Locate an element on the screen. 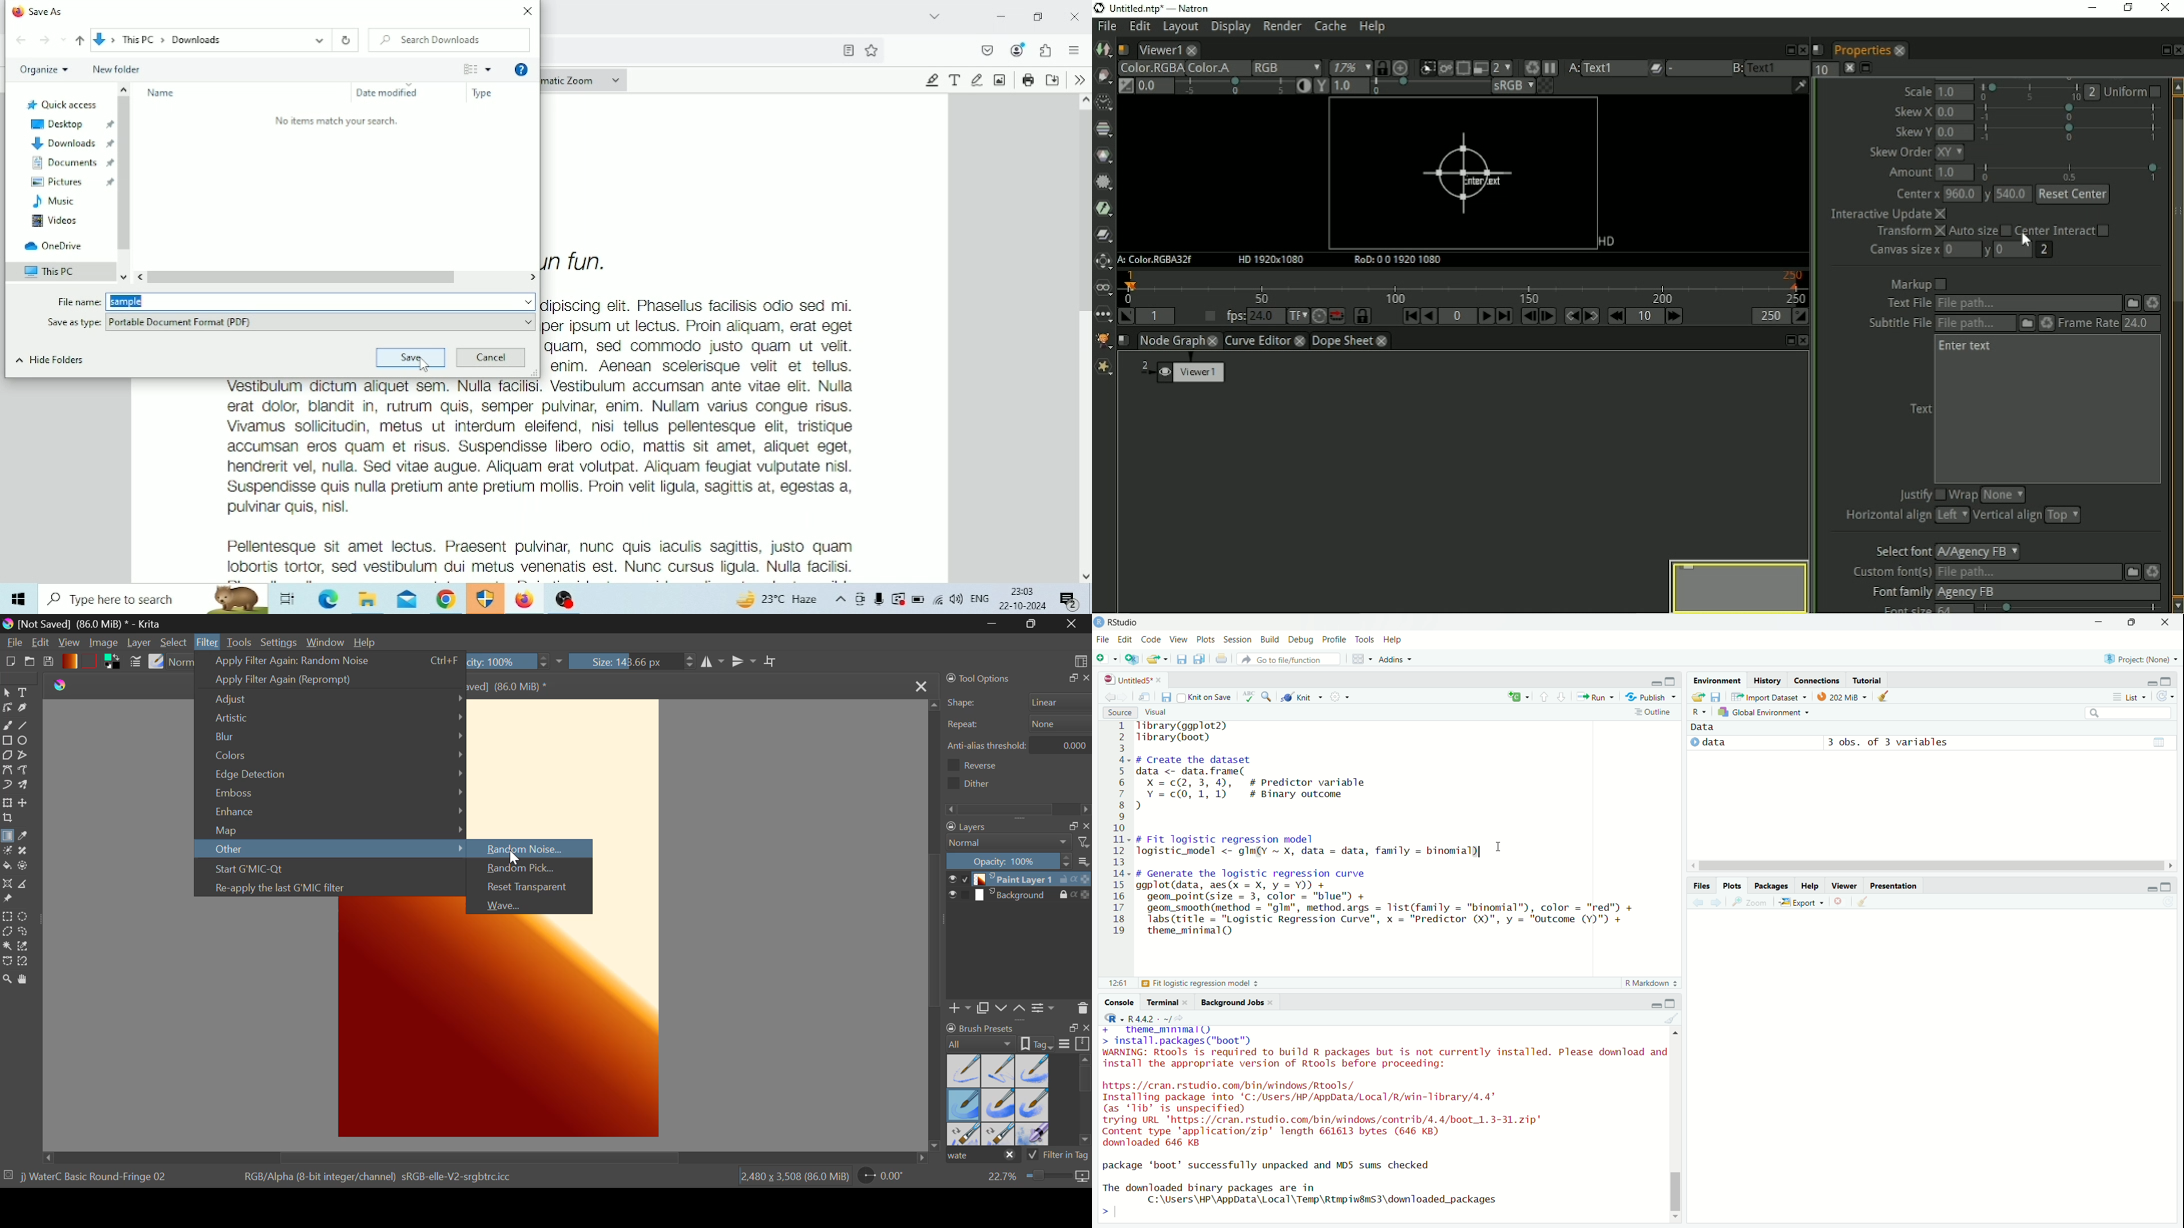 The width and height of the screenshot is (2184, 1232). Horizontal scrollbar is located at coordinates (317, 277).